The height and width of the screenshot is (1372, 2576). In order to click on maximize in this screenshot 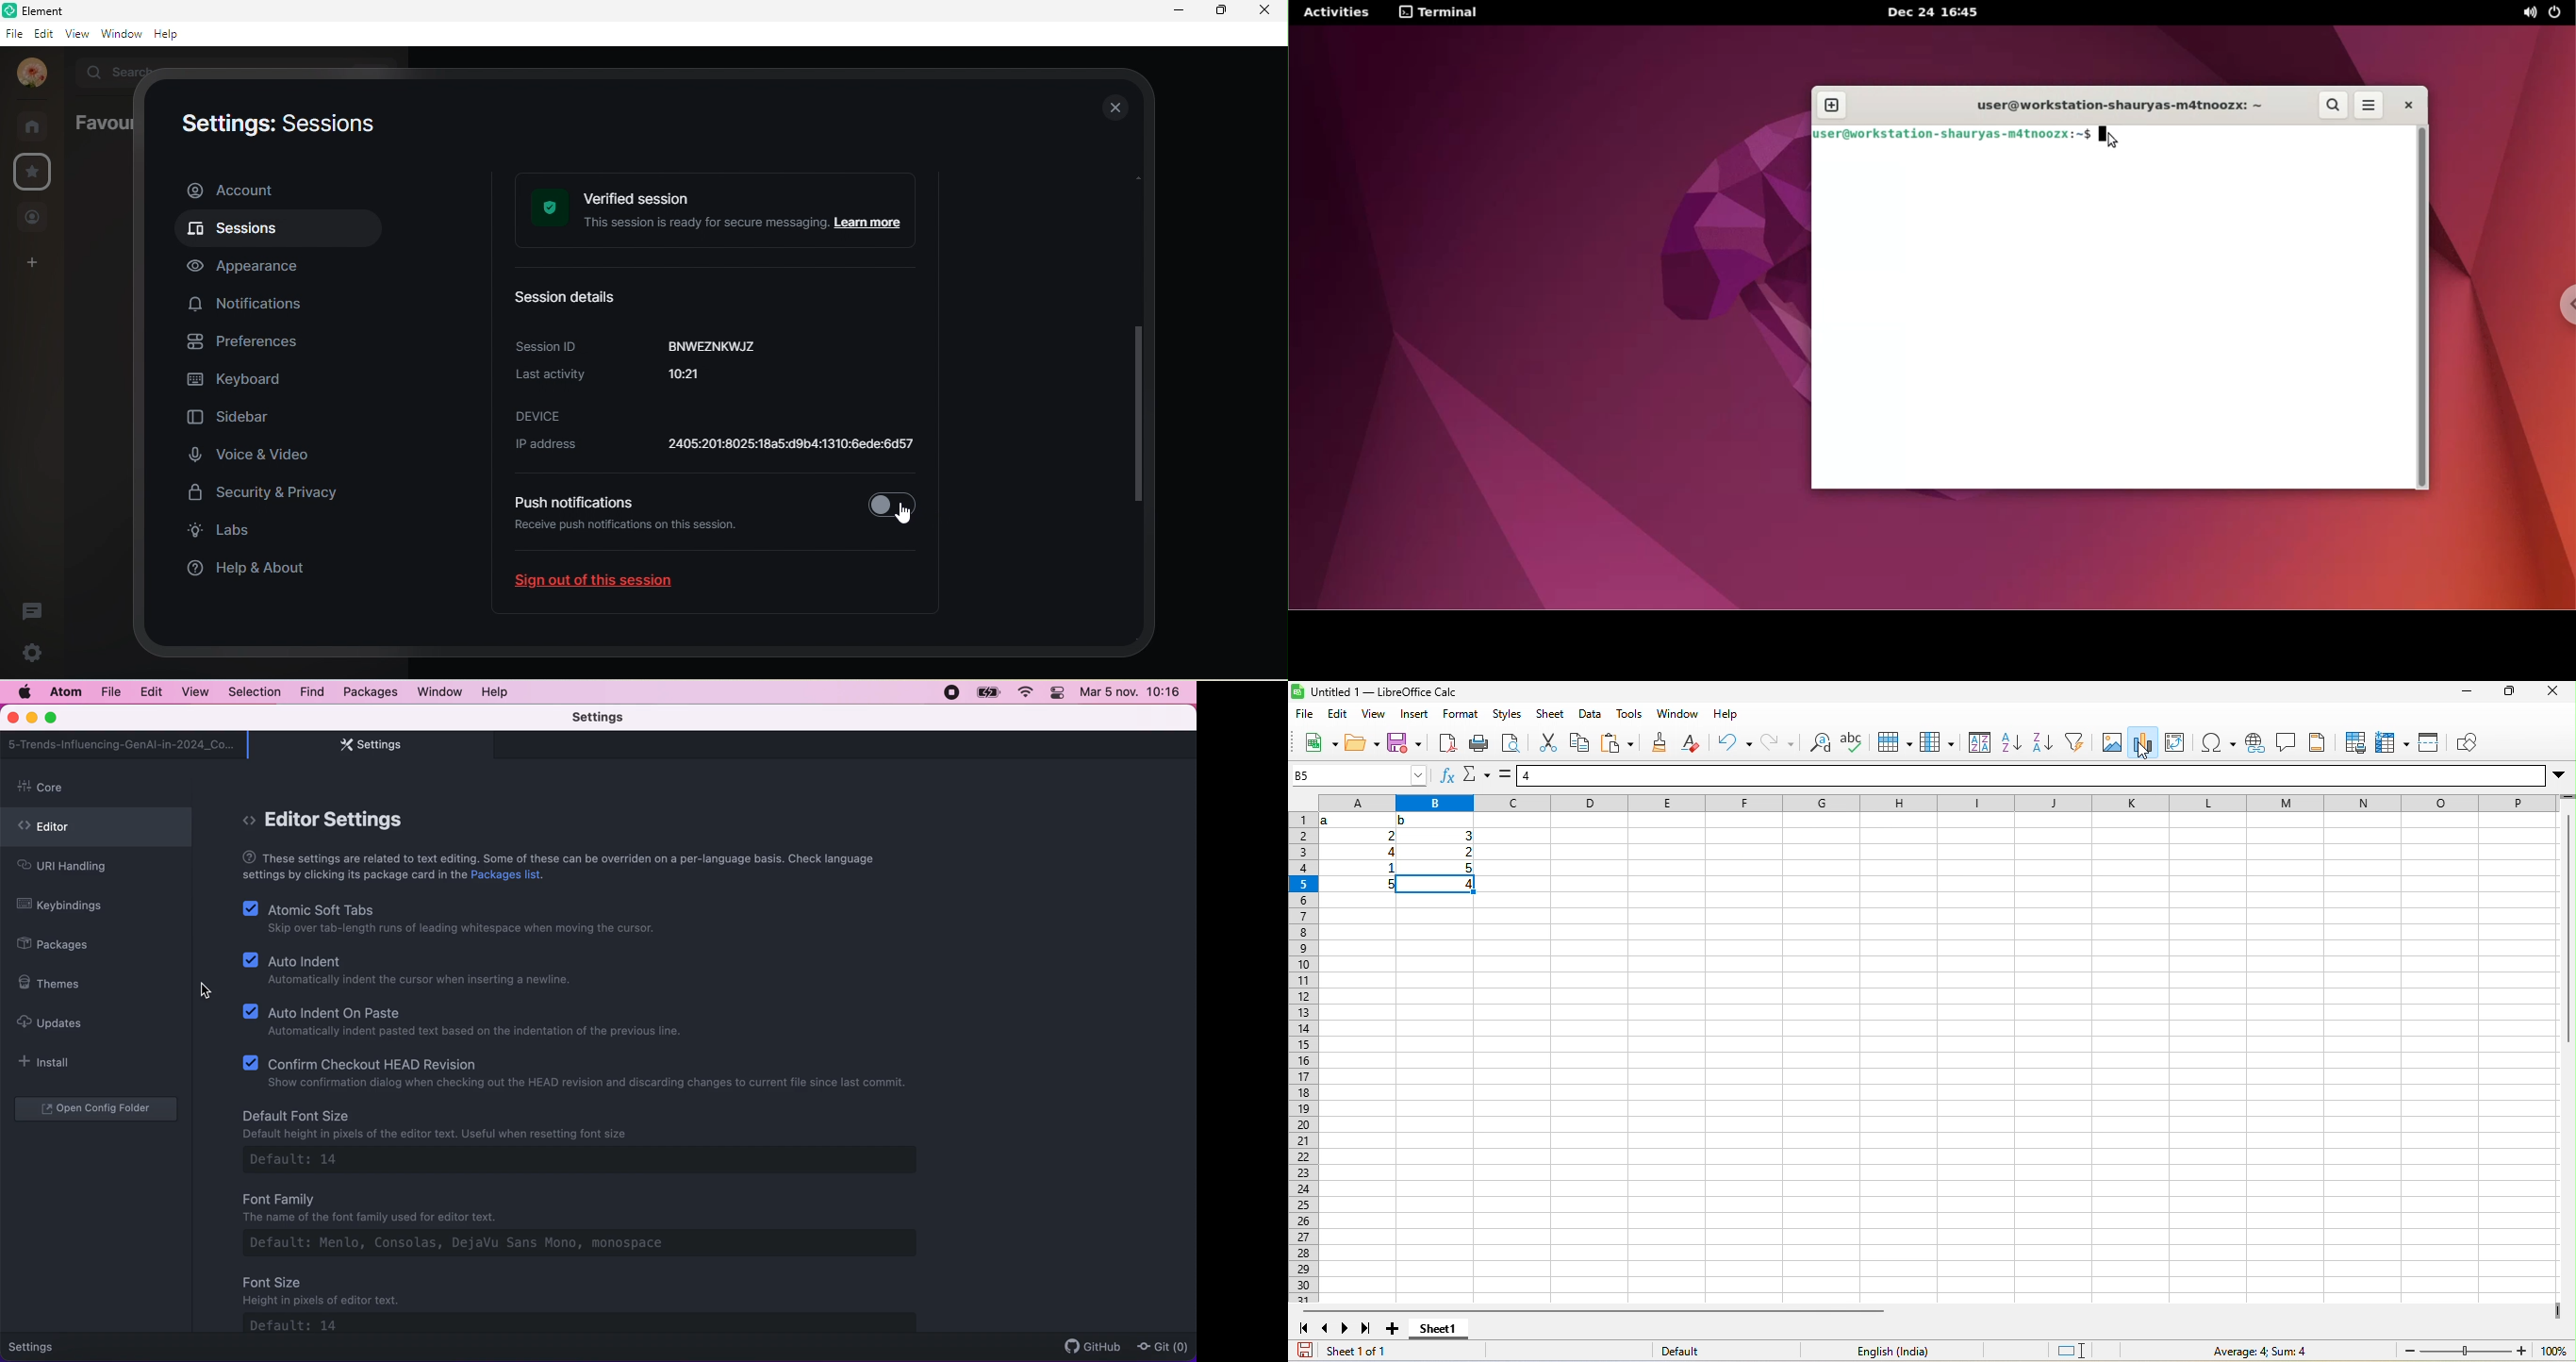, I will do `click(1219, 9)`.